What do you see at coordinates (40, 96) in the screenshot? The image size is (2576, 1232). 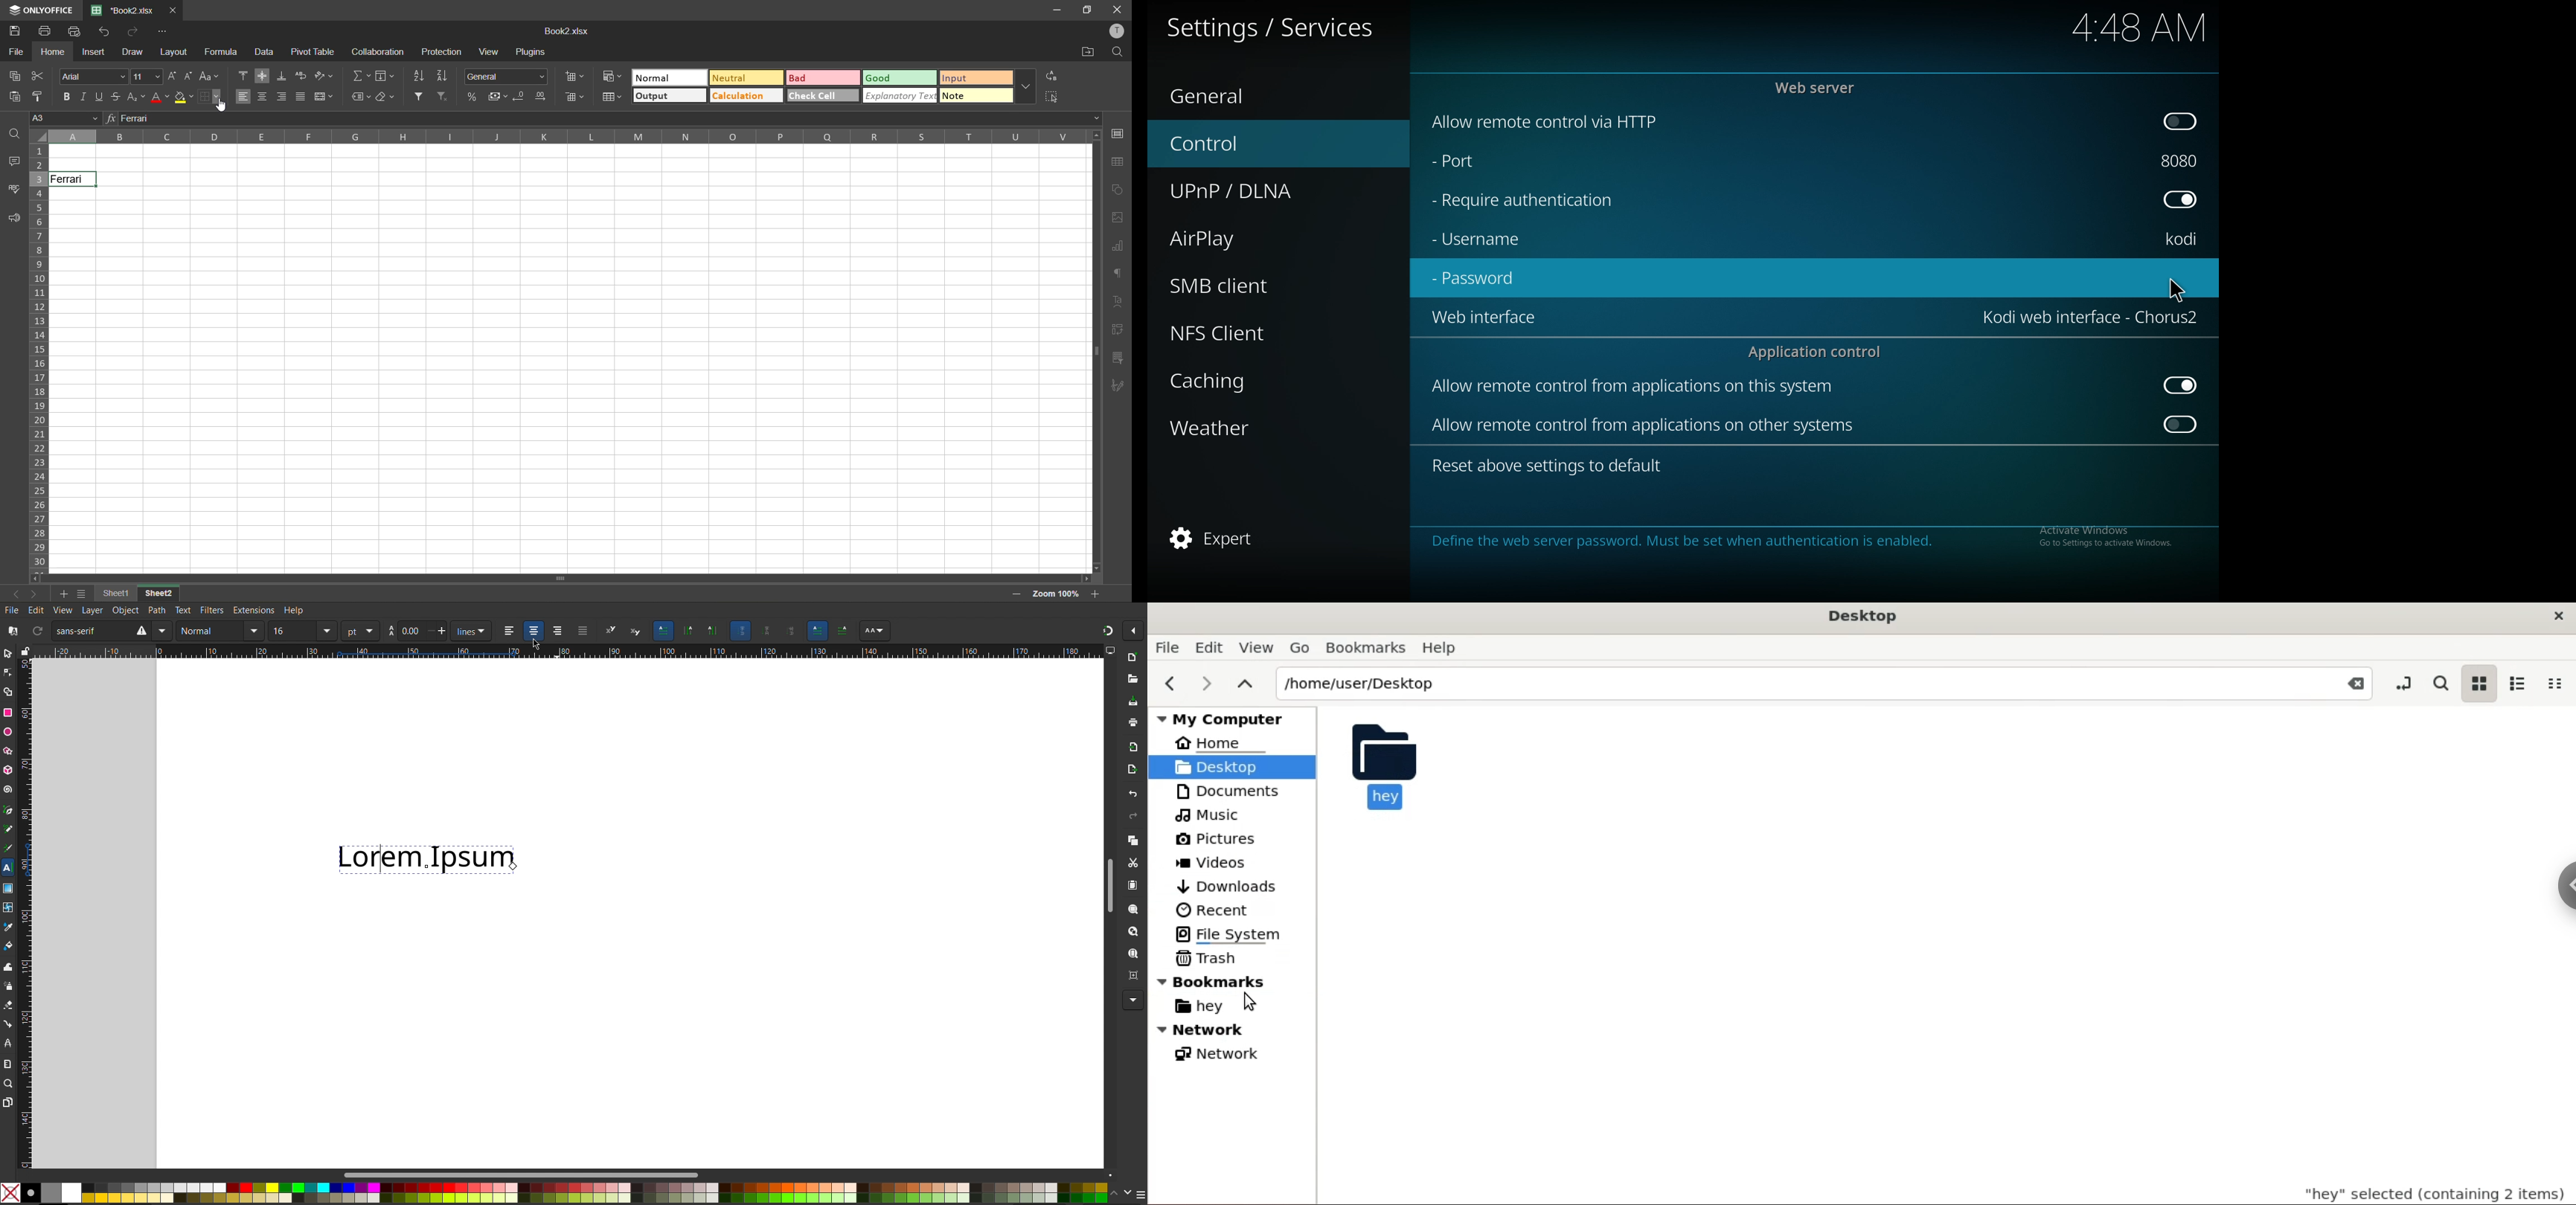 I see `copy style` at bounding box center [40, 96].